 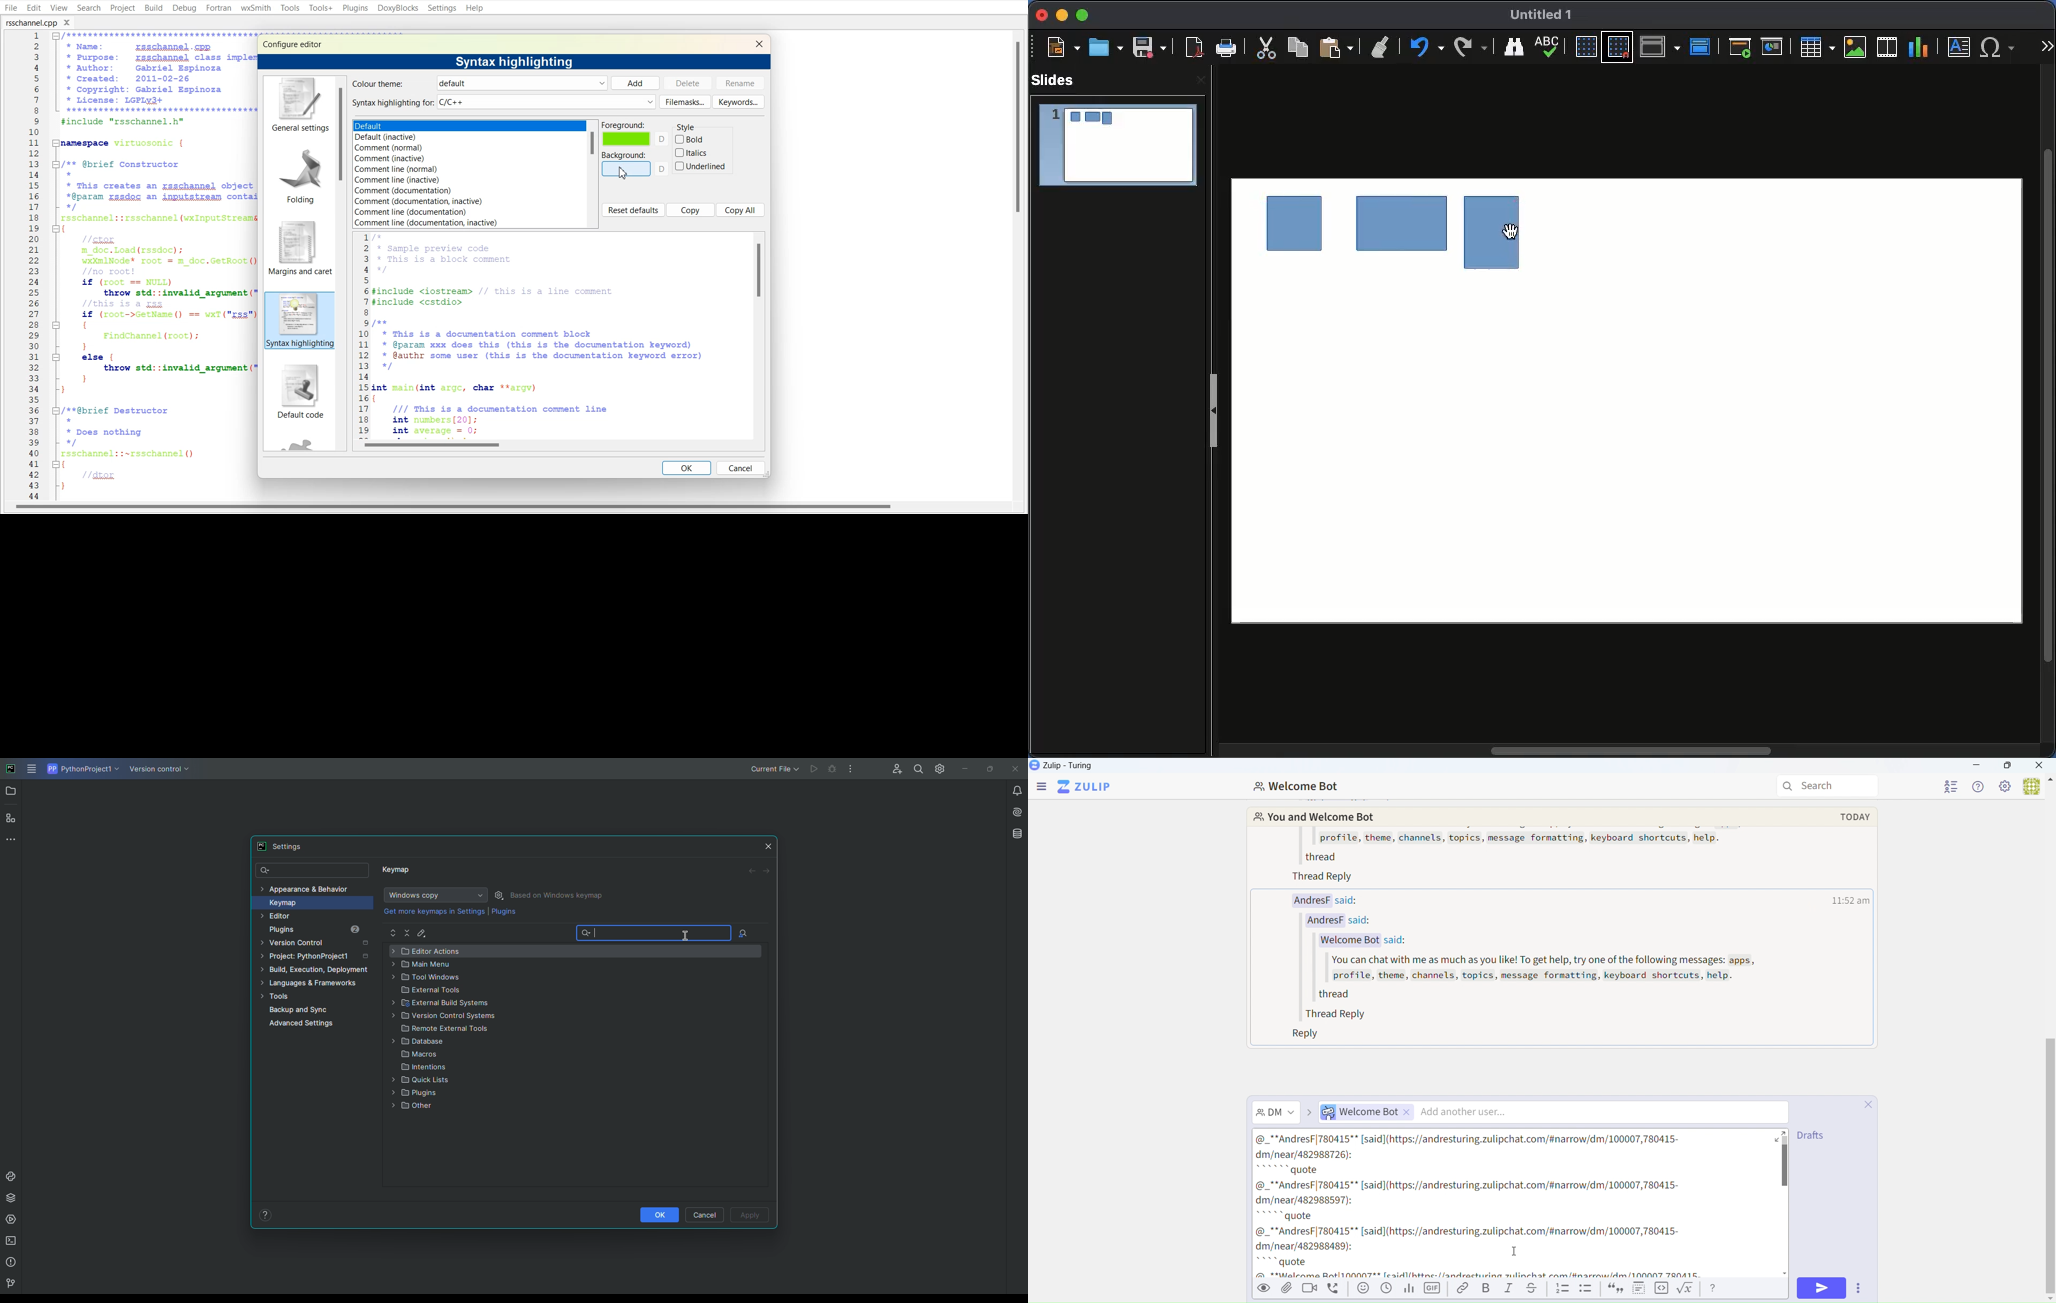 What do you see at coordinates (1639, 1290) in the screenshot?
I see `spoiler` at bounding box center [1639, 1290].